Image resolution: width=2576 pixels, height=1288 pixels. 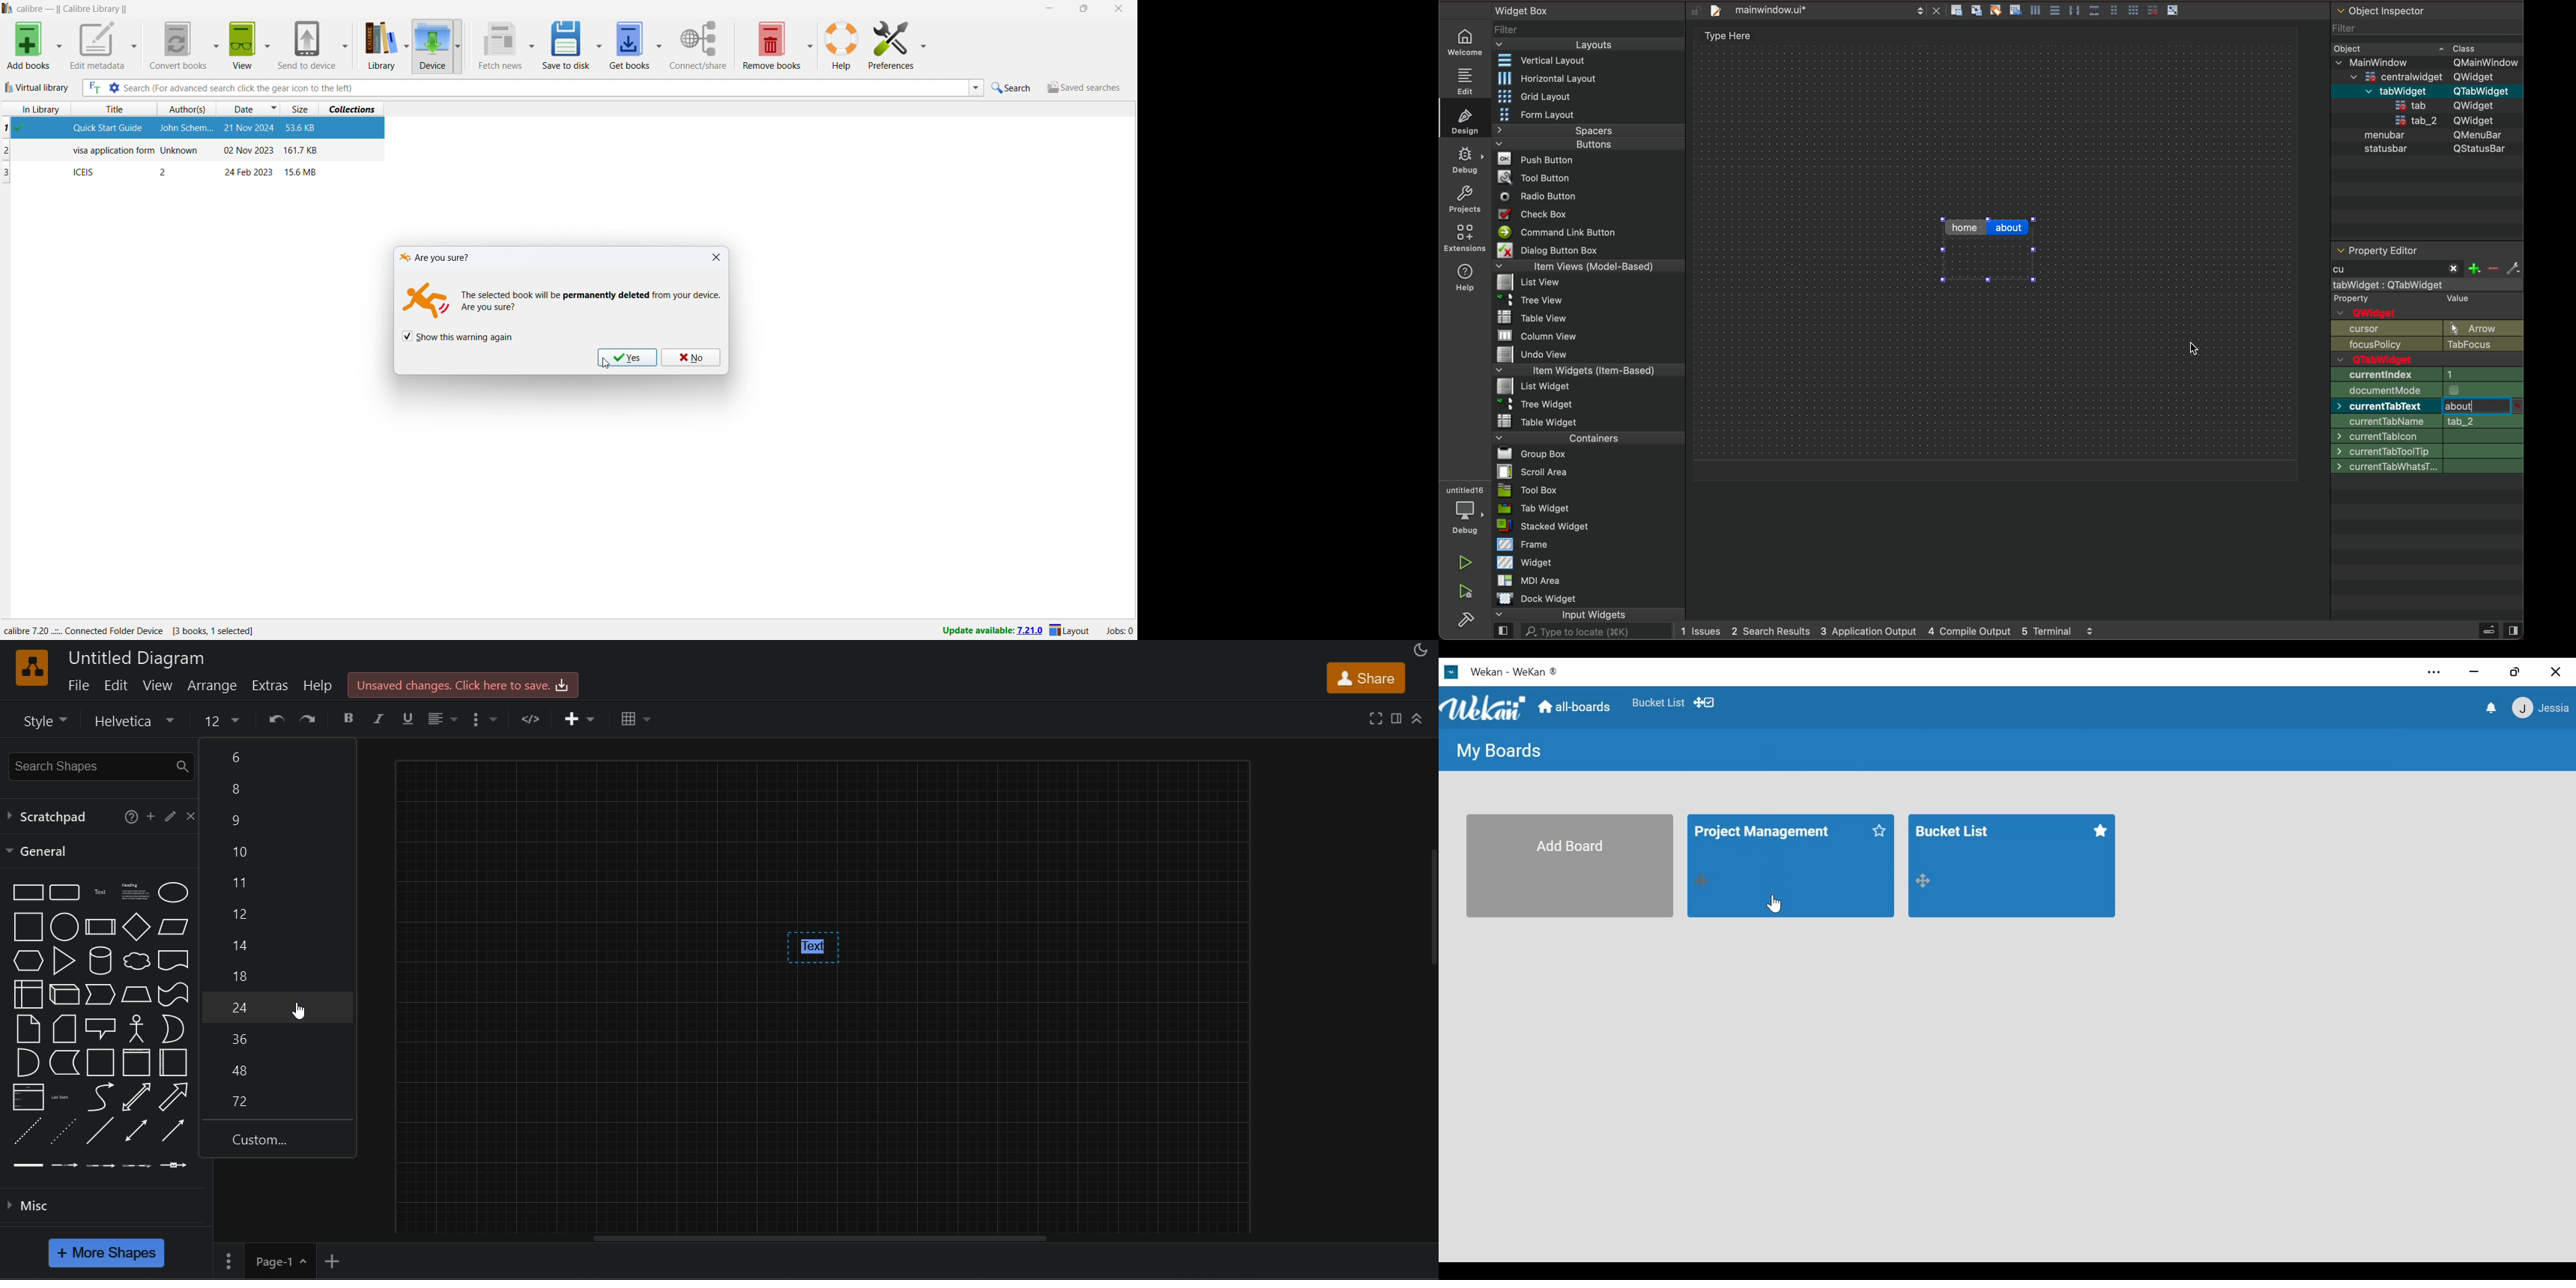 What do you see at coordinates (302, 1261) in the screenshot?
I see `Page options` at bounding box center [302, 1261].